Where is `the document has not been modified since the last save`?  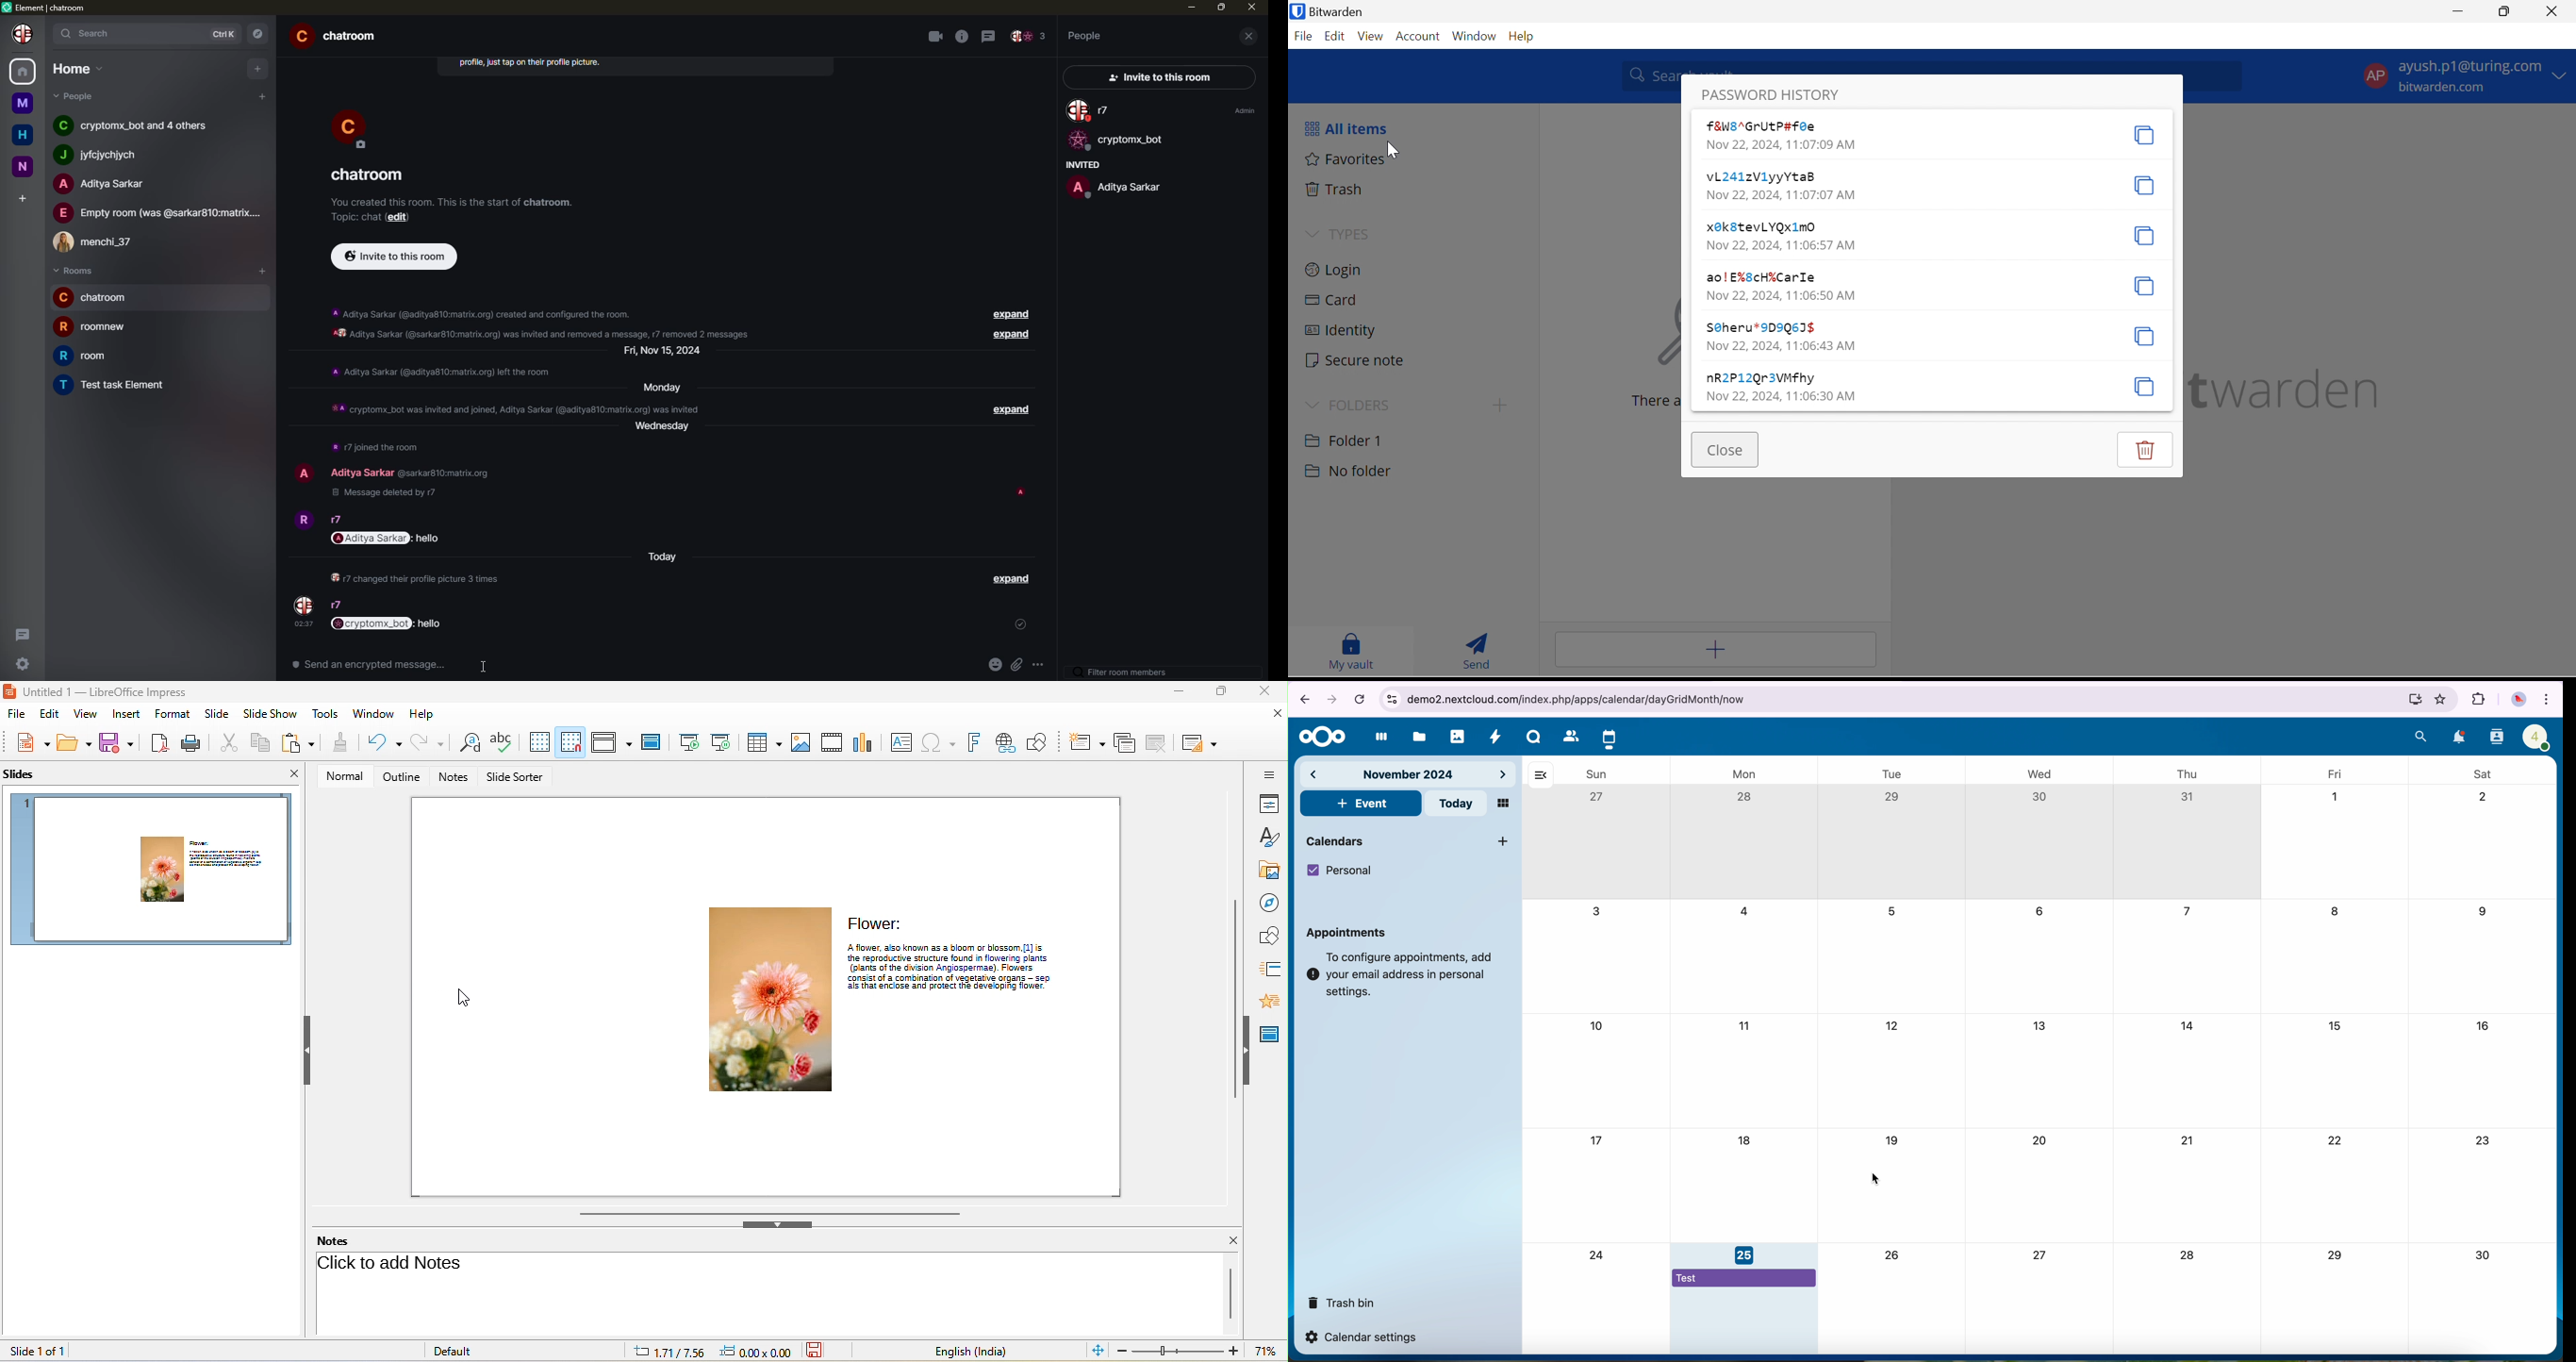 the document has not been modified since the last save is located at coordinates (824, 1351).